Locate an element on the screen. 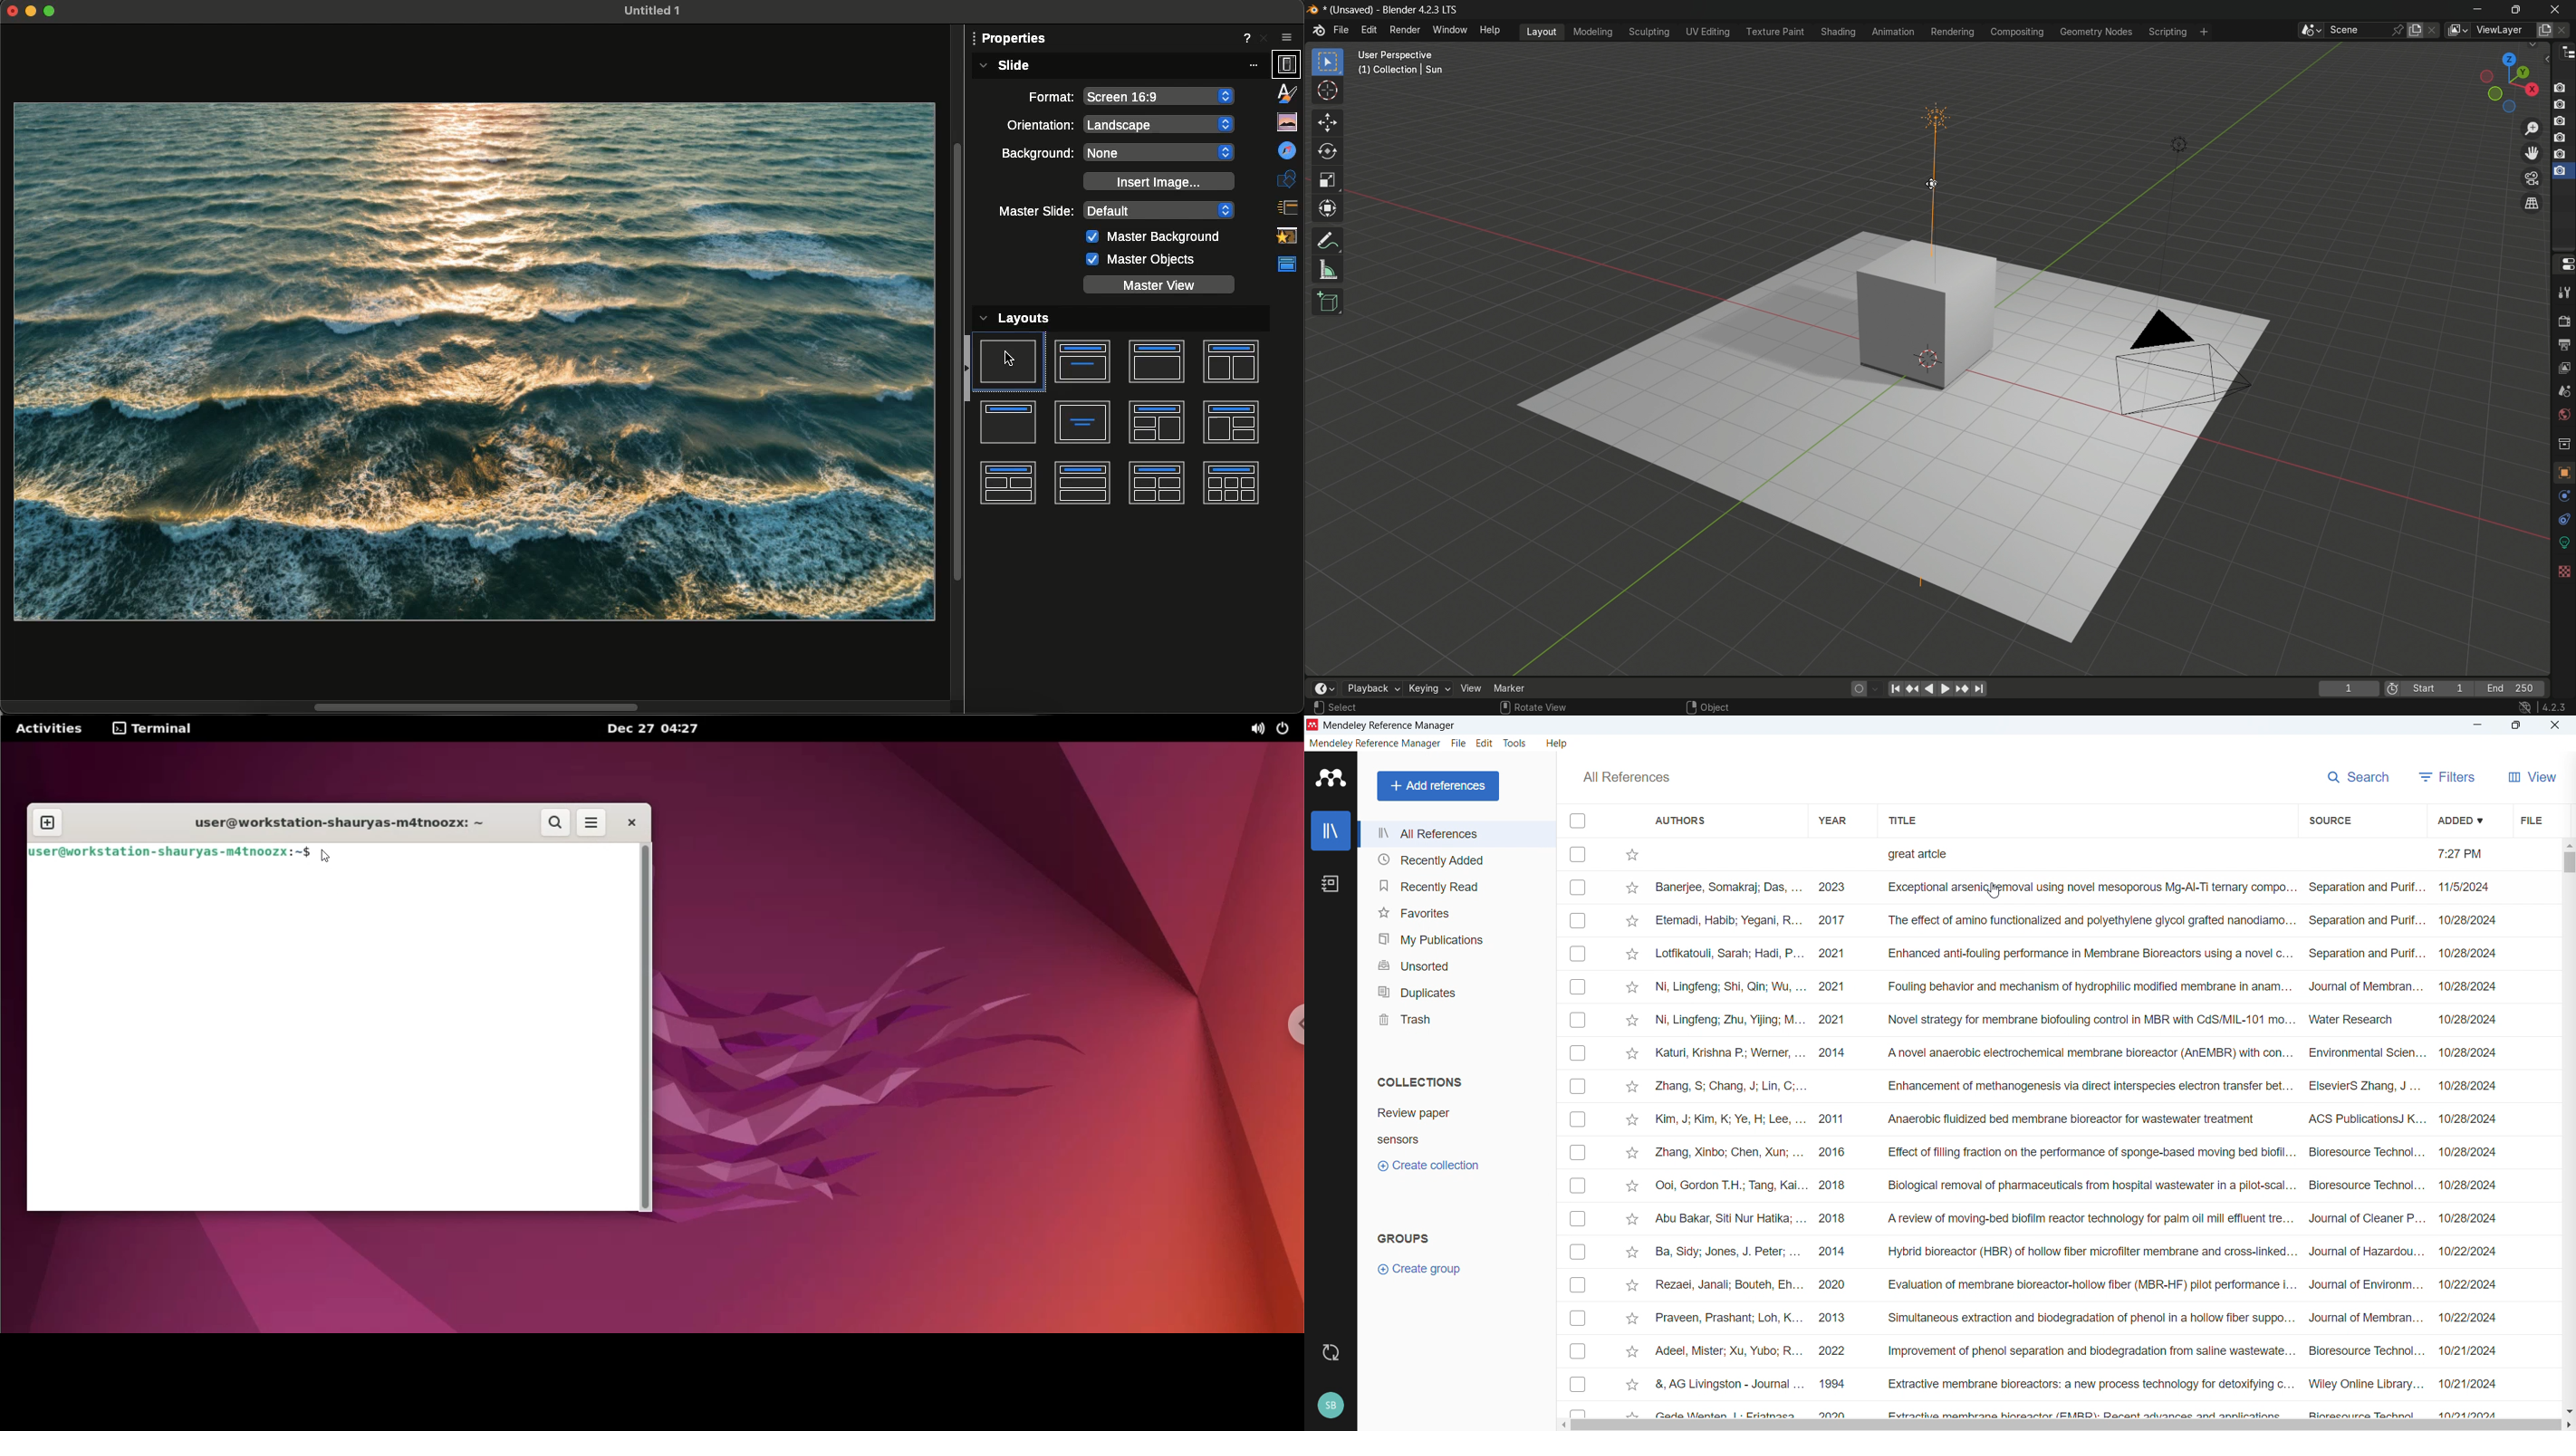  notebook is located at coordinates (1330, 883).